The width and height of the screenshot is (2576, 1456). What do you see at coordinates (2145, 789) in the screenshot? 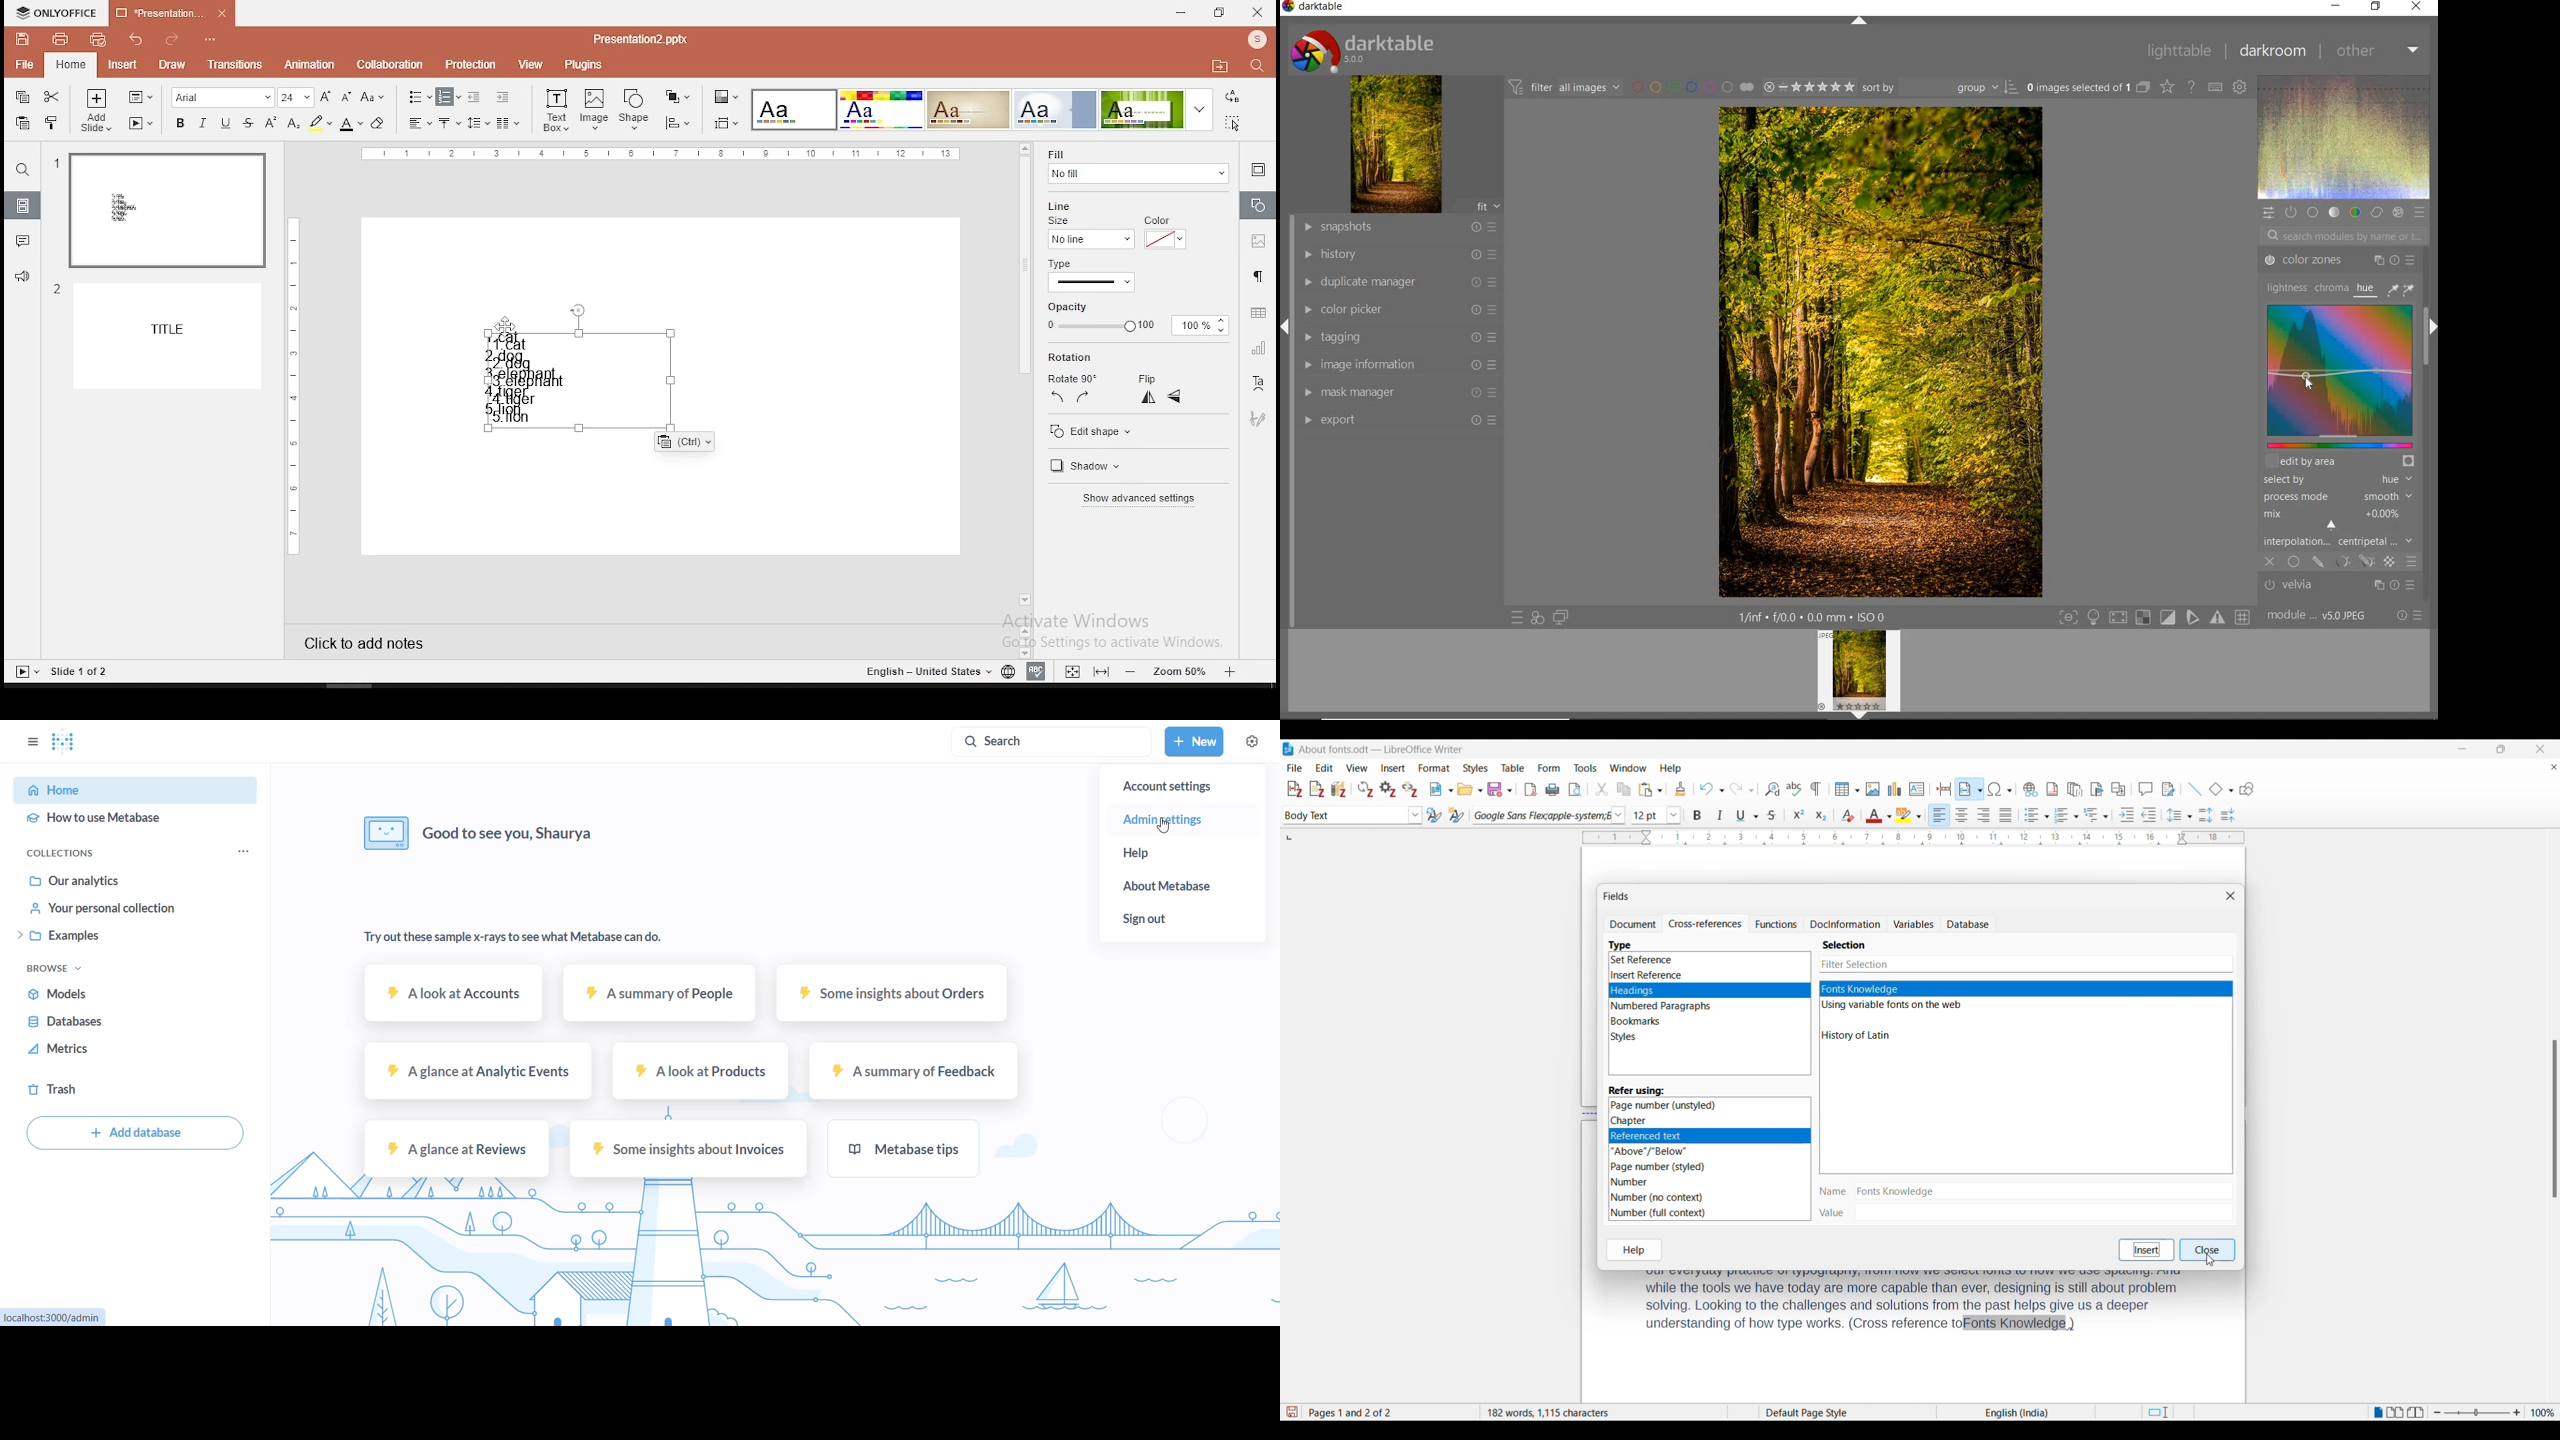
I see `Insert comment` at bounding box center [2145, 789].